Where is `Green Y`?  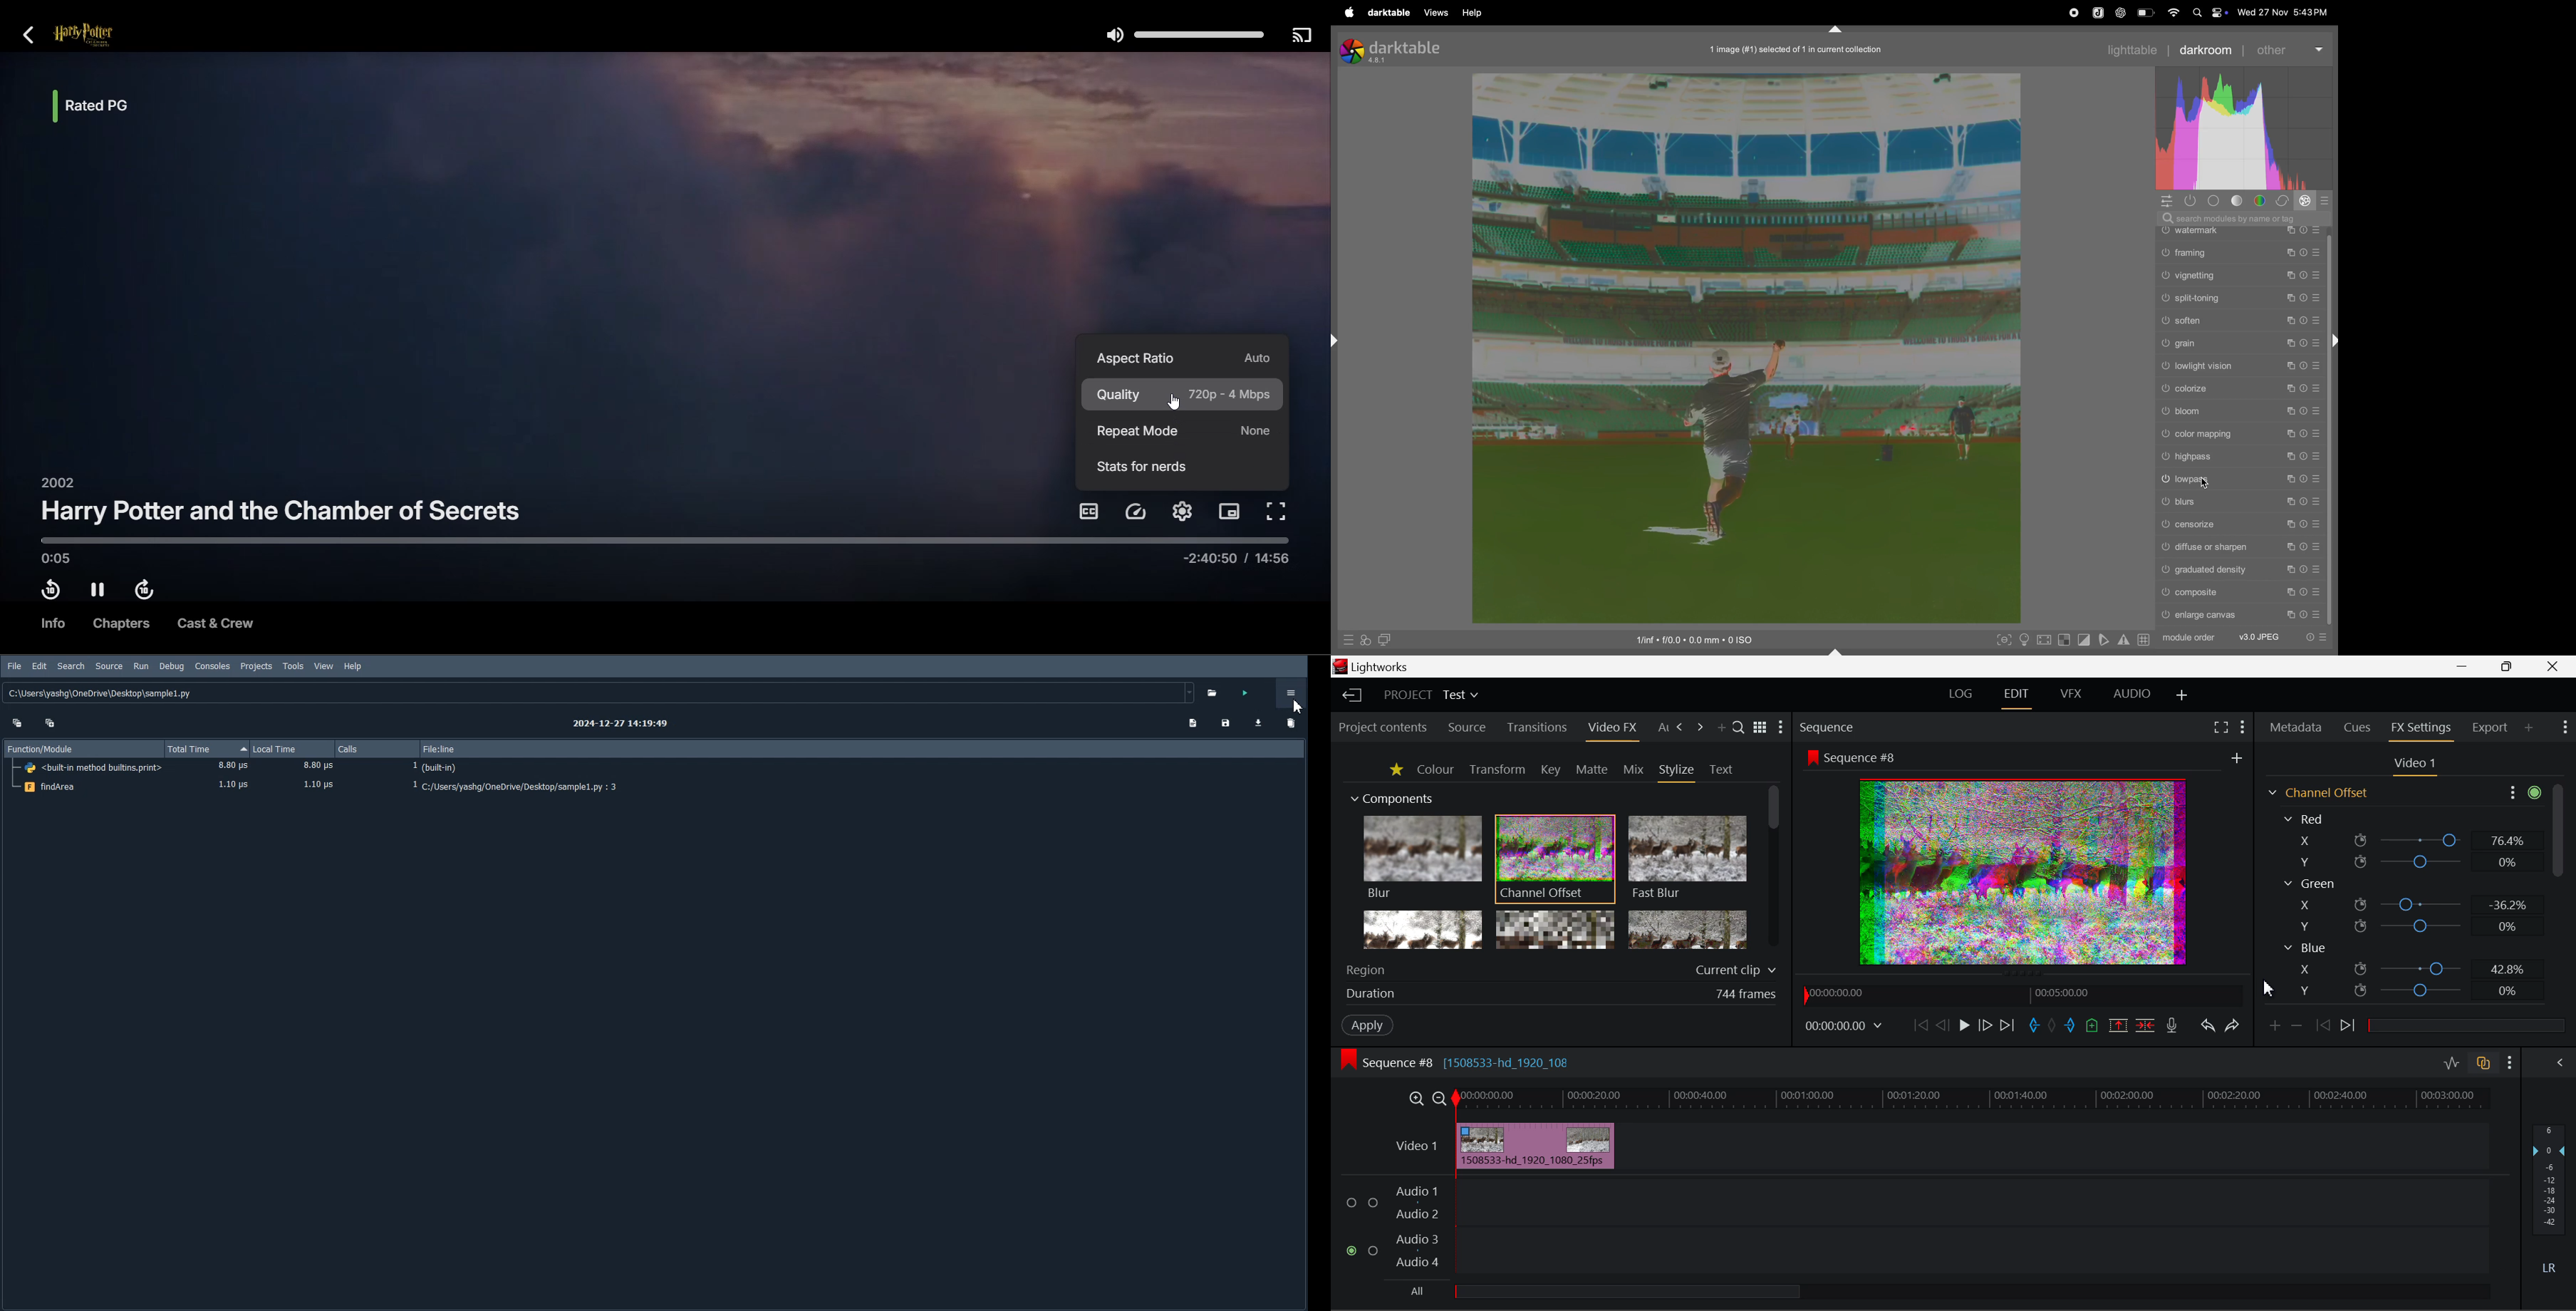 Green Y is located at coordinates (2409, 925).